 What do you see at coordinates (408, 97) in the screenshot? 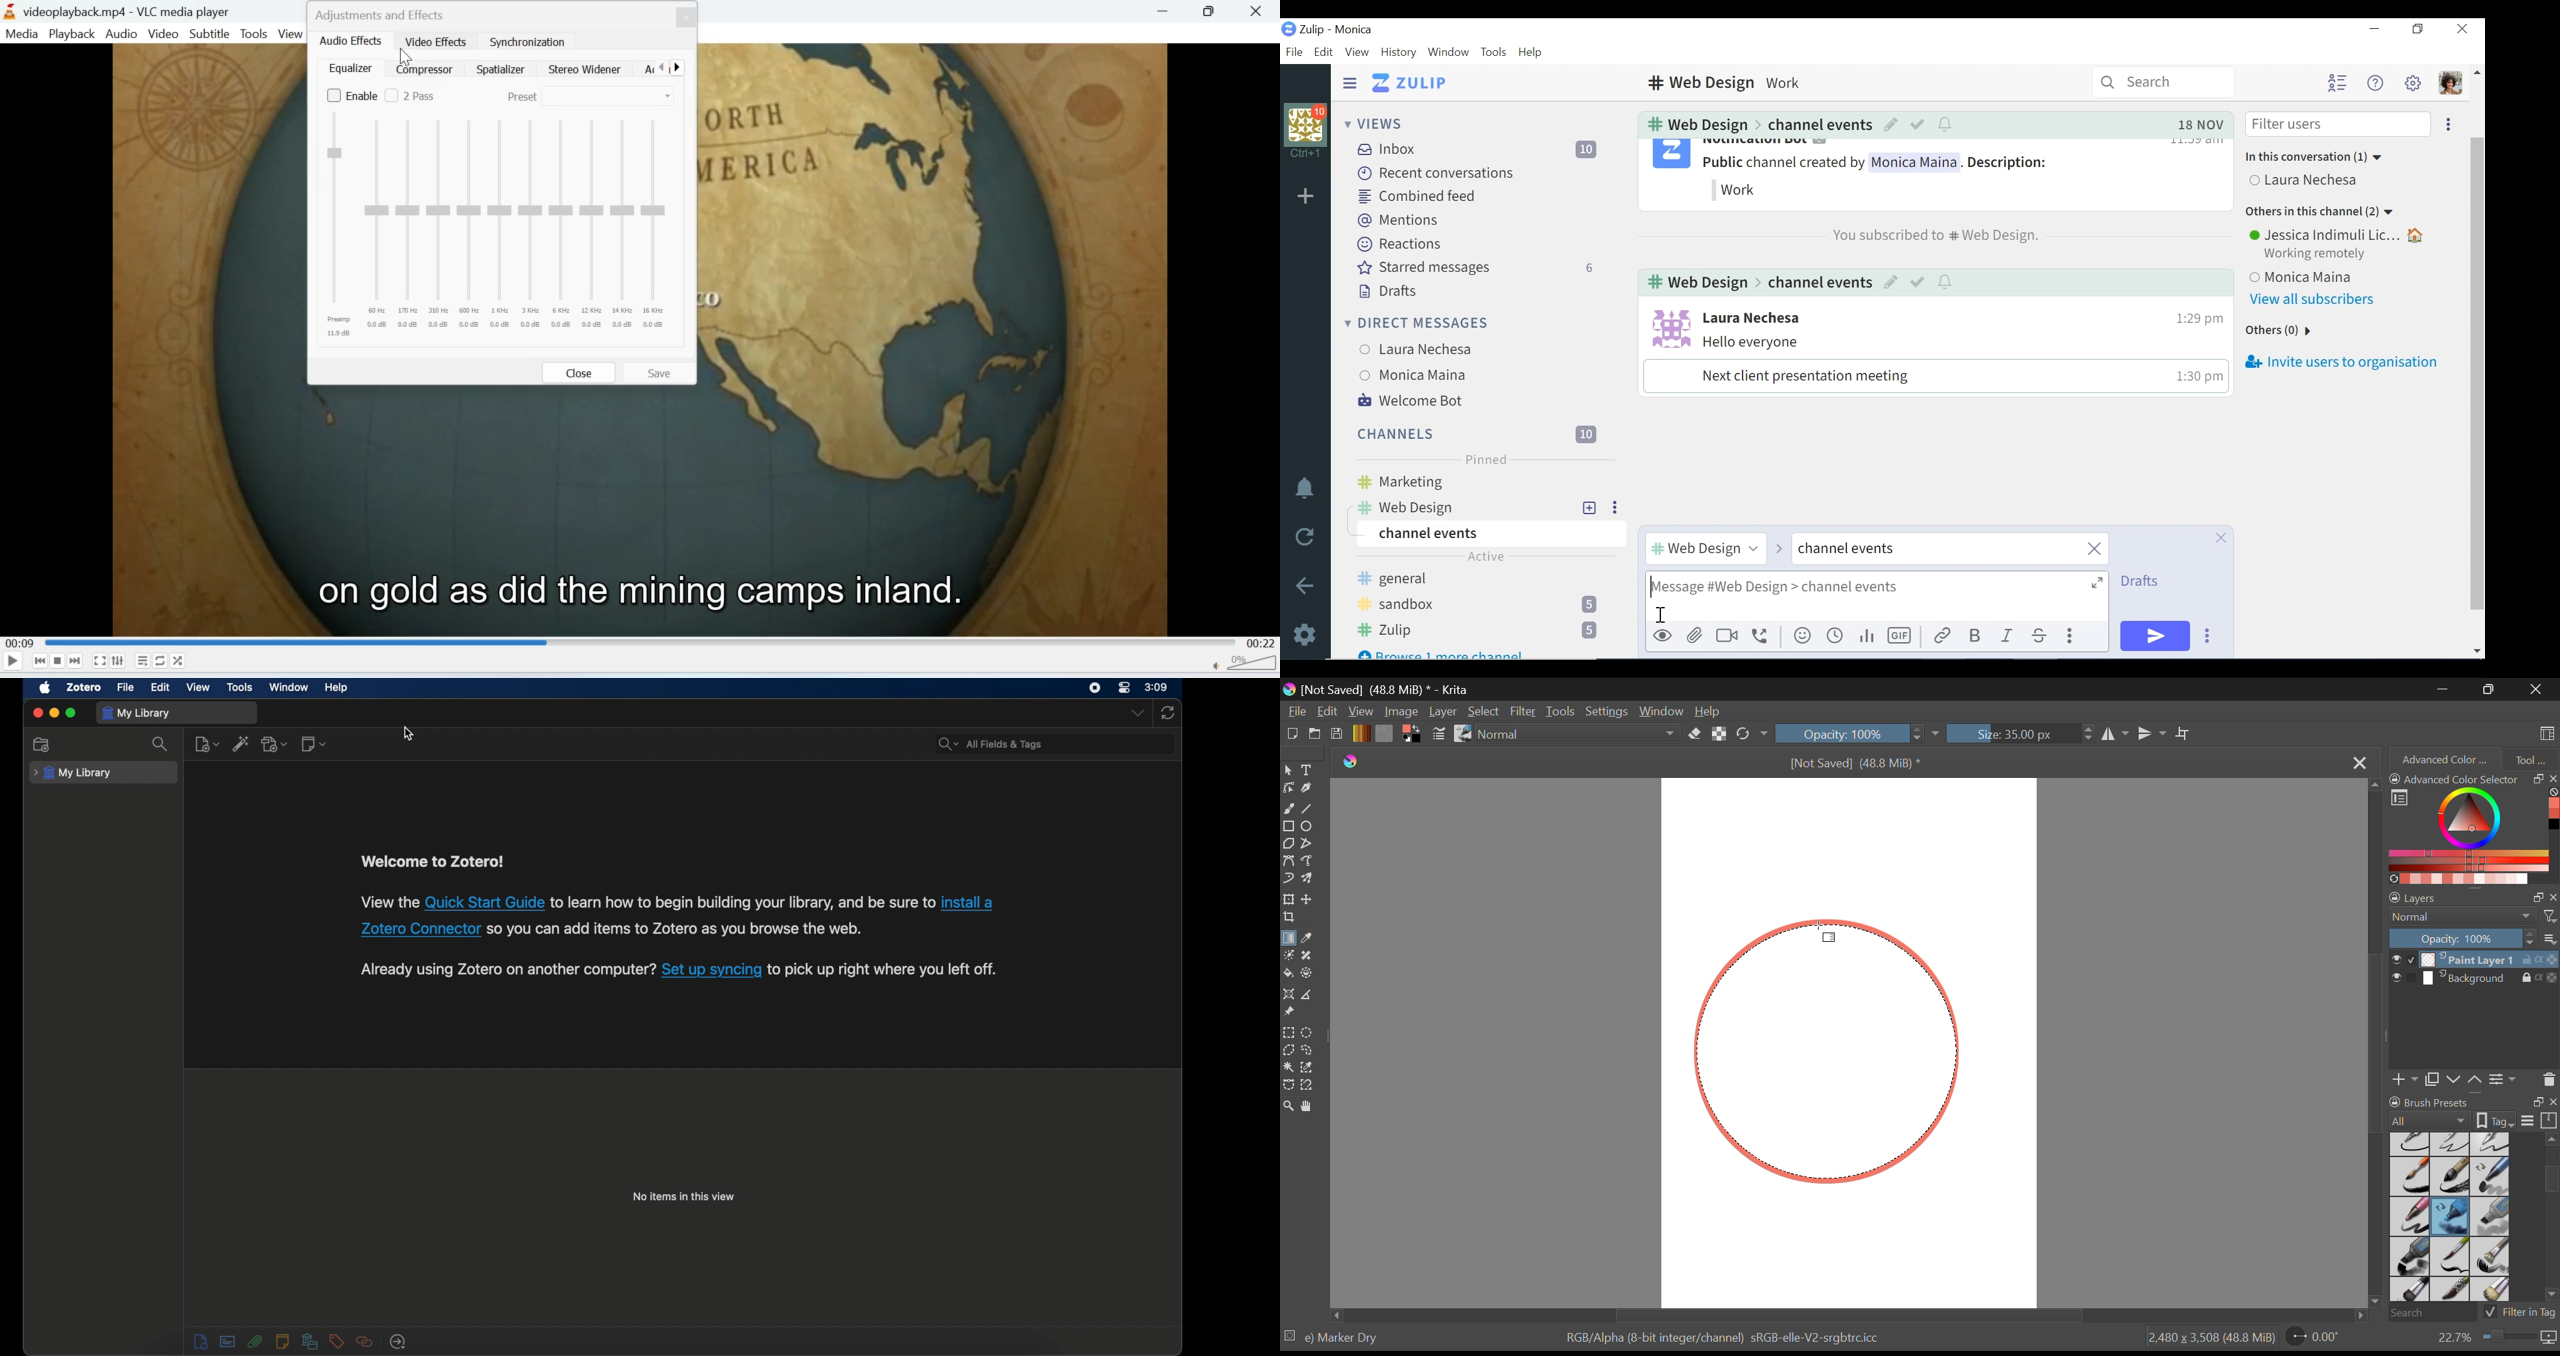
I see `2 pass` at bounding box center [408, 97].